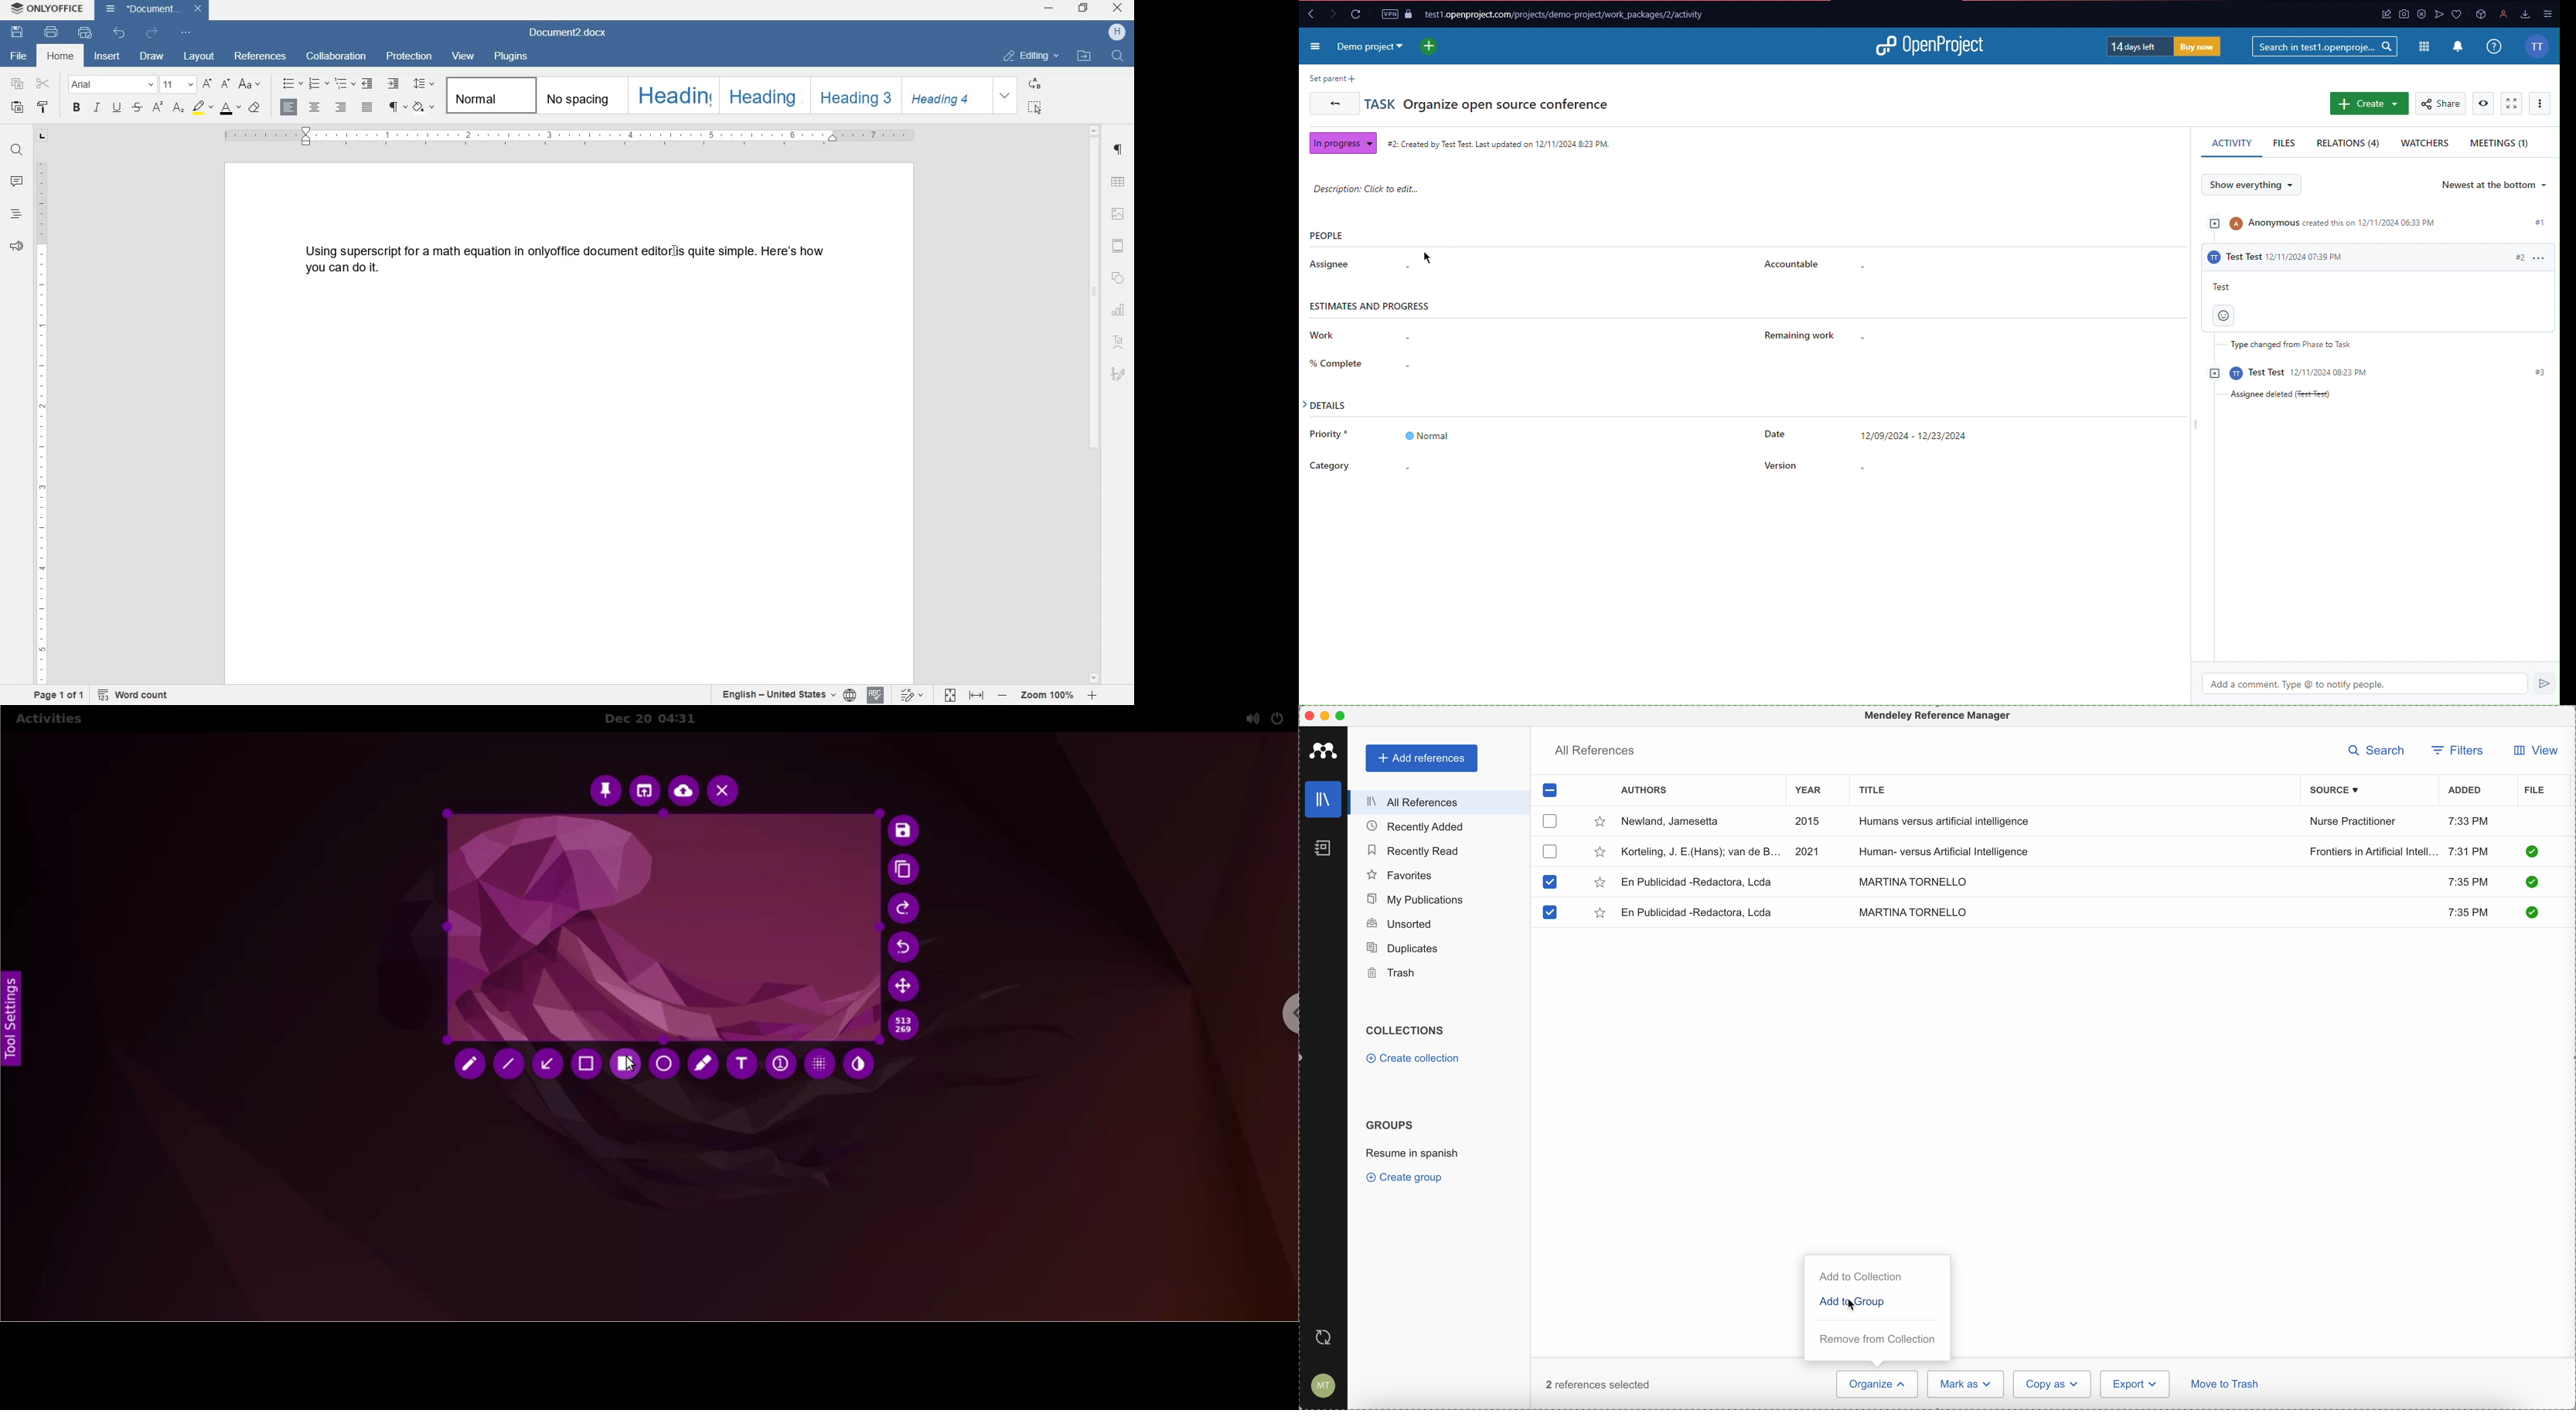 The width and height of the screenshot is (2576, 1428). Describe the element at coordinates (84, 32) in the screenshot. I see `quick print` at that location.